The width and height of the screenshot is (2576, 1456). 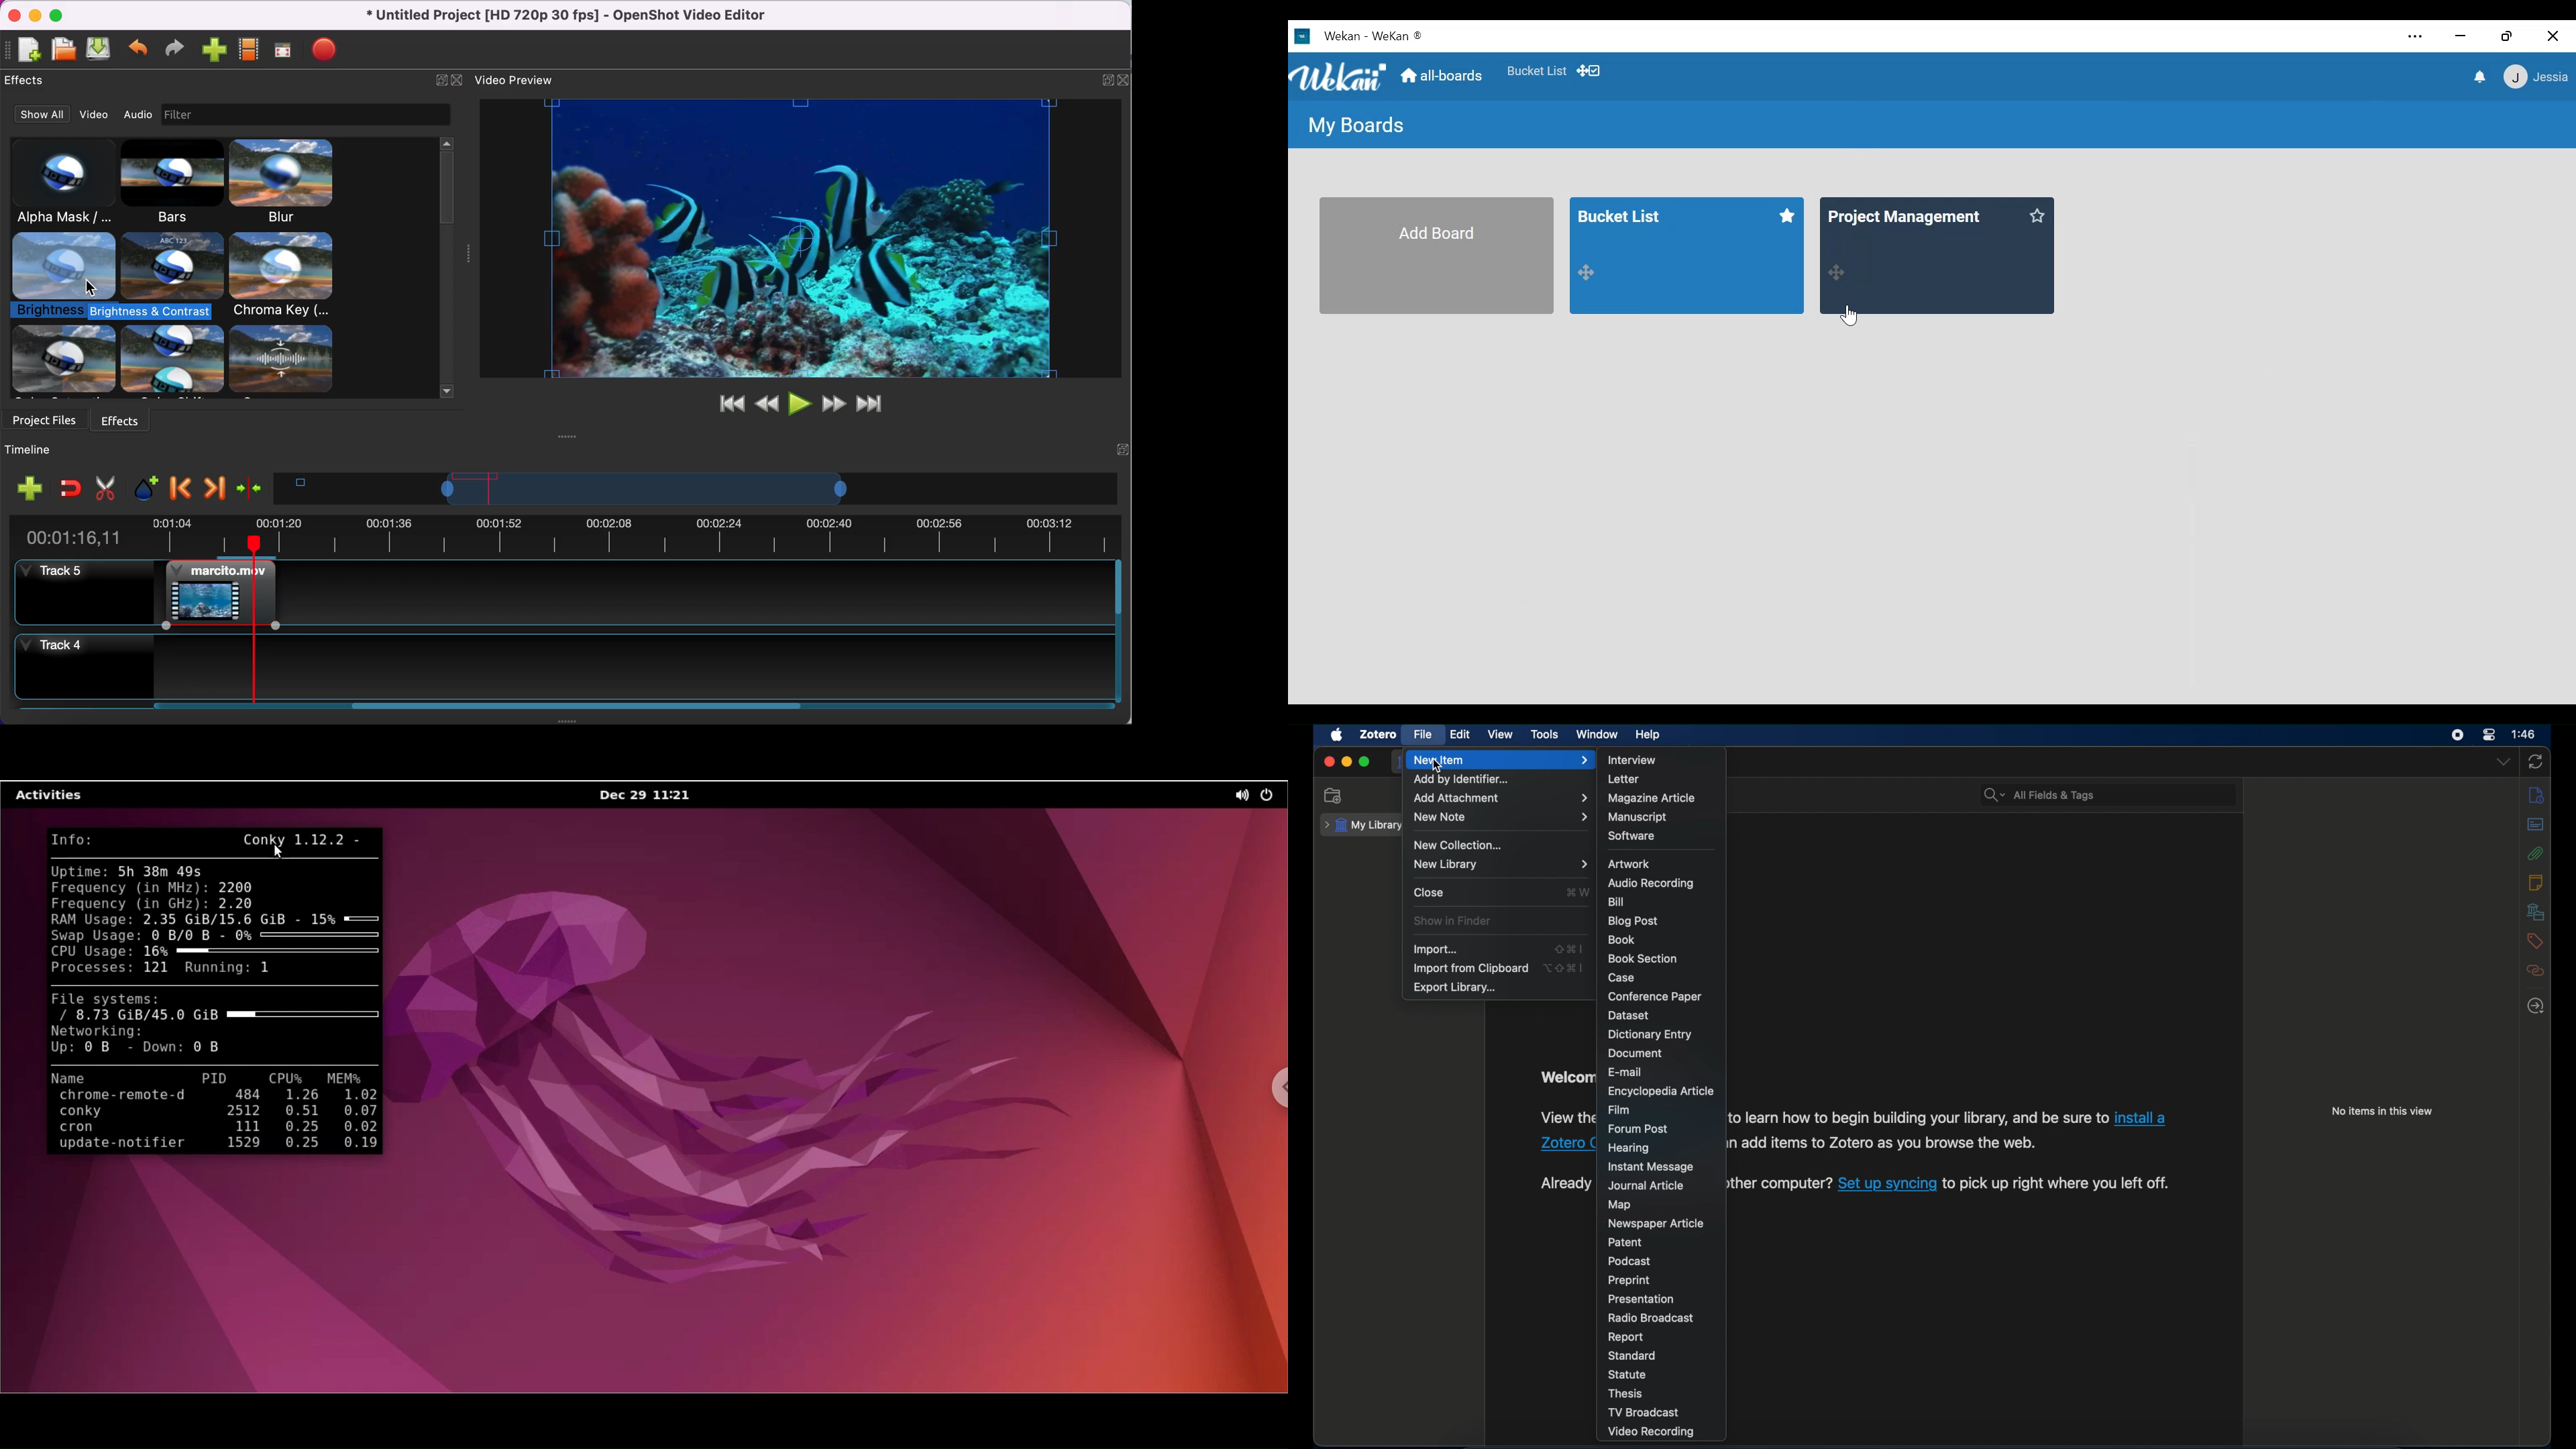 What do you see at coordinates (1422, 734) in the screenshot?
I see `file` at bounding box center [1422, 734].